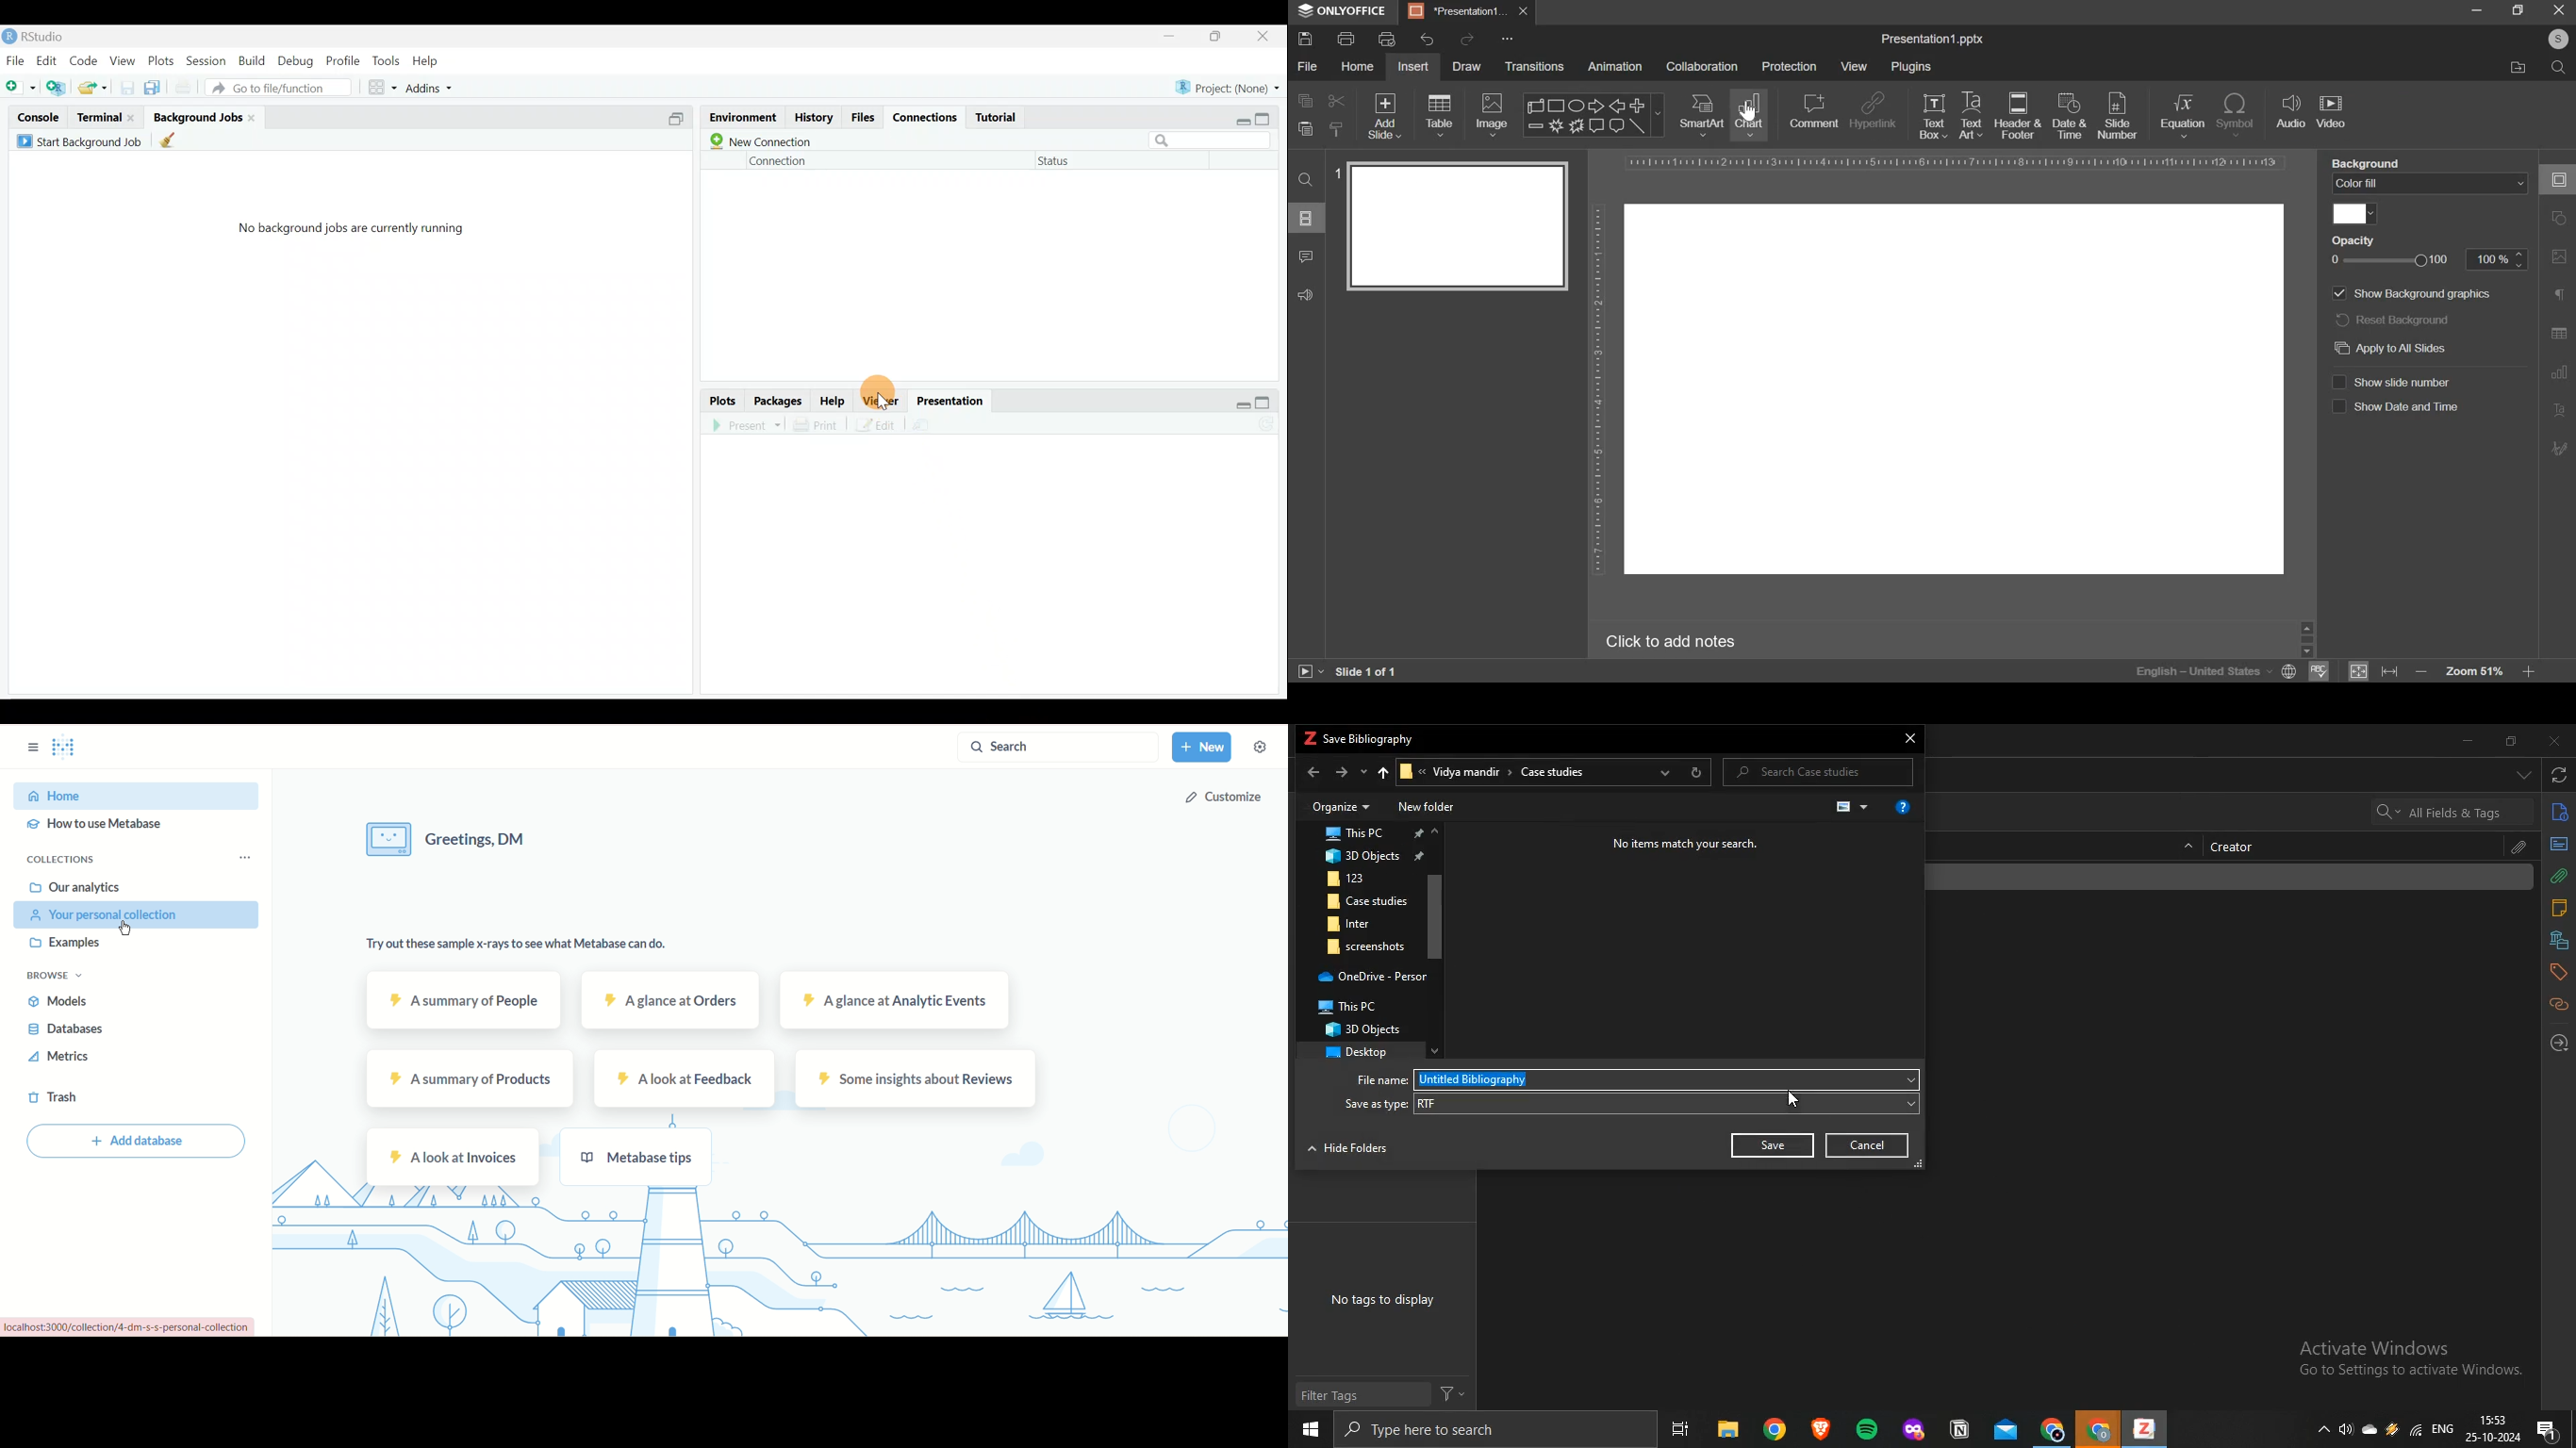 This screenshot has height=1456, width=2576. What do you see at coordinates (1218, 38) in the screenshot?
I see `Maximize` at bounding box center [1218, 38].